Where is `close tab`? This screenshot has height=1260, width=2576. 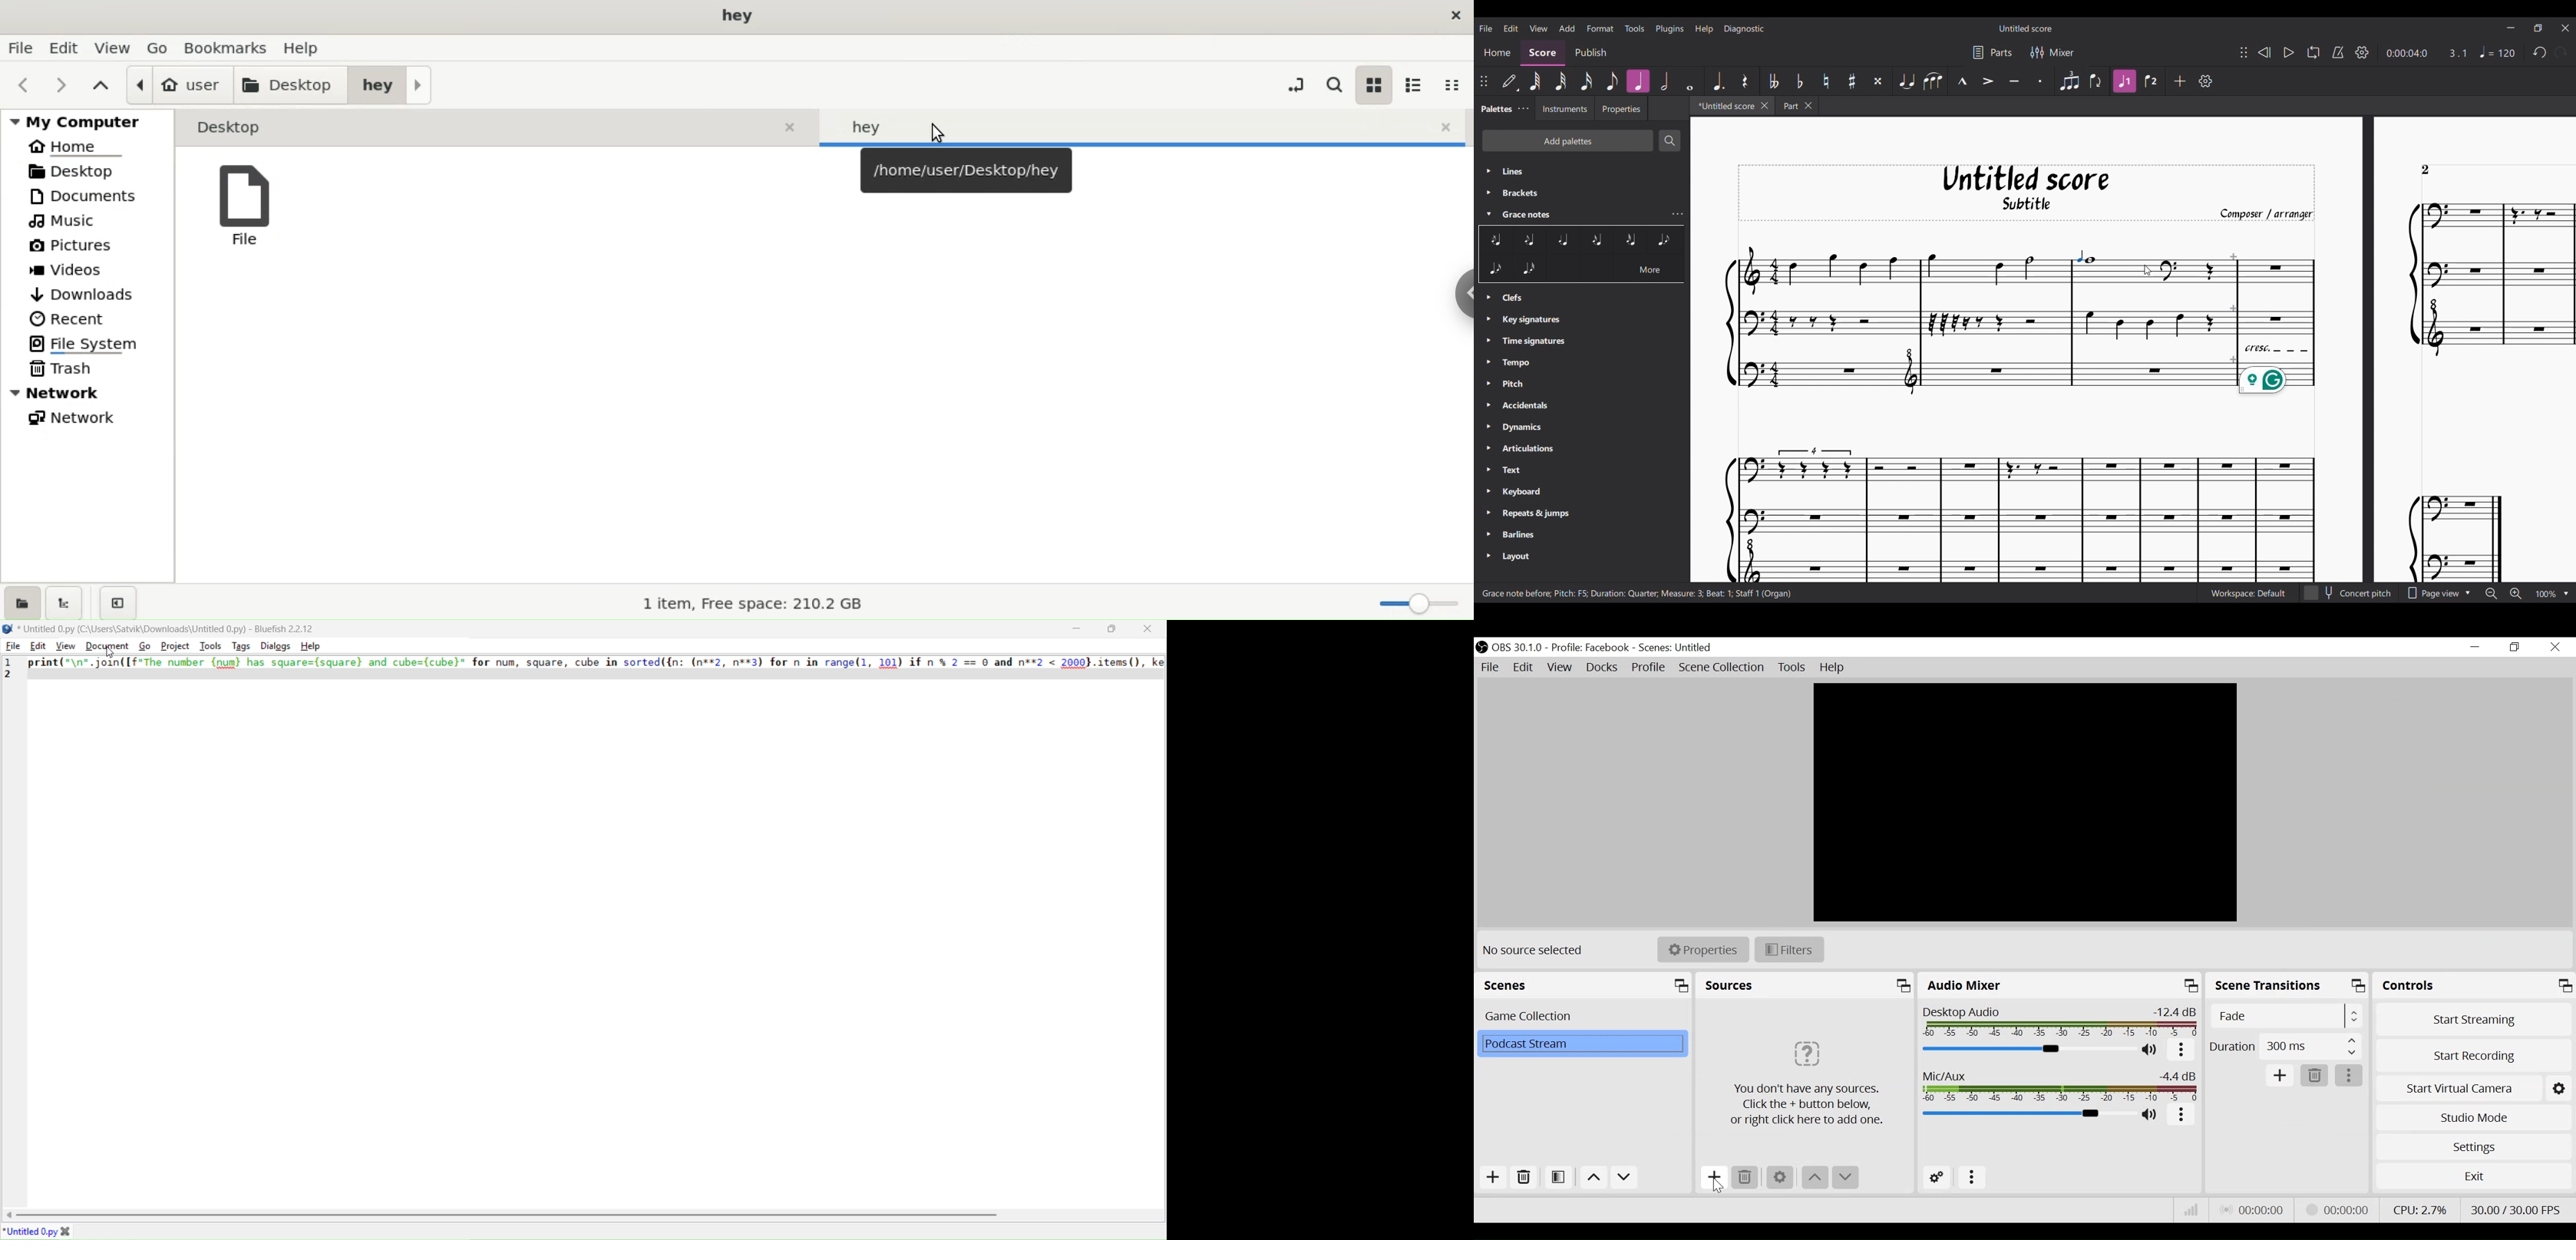
close tab is located at coordinates (68, 1232).